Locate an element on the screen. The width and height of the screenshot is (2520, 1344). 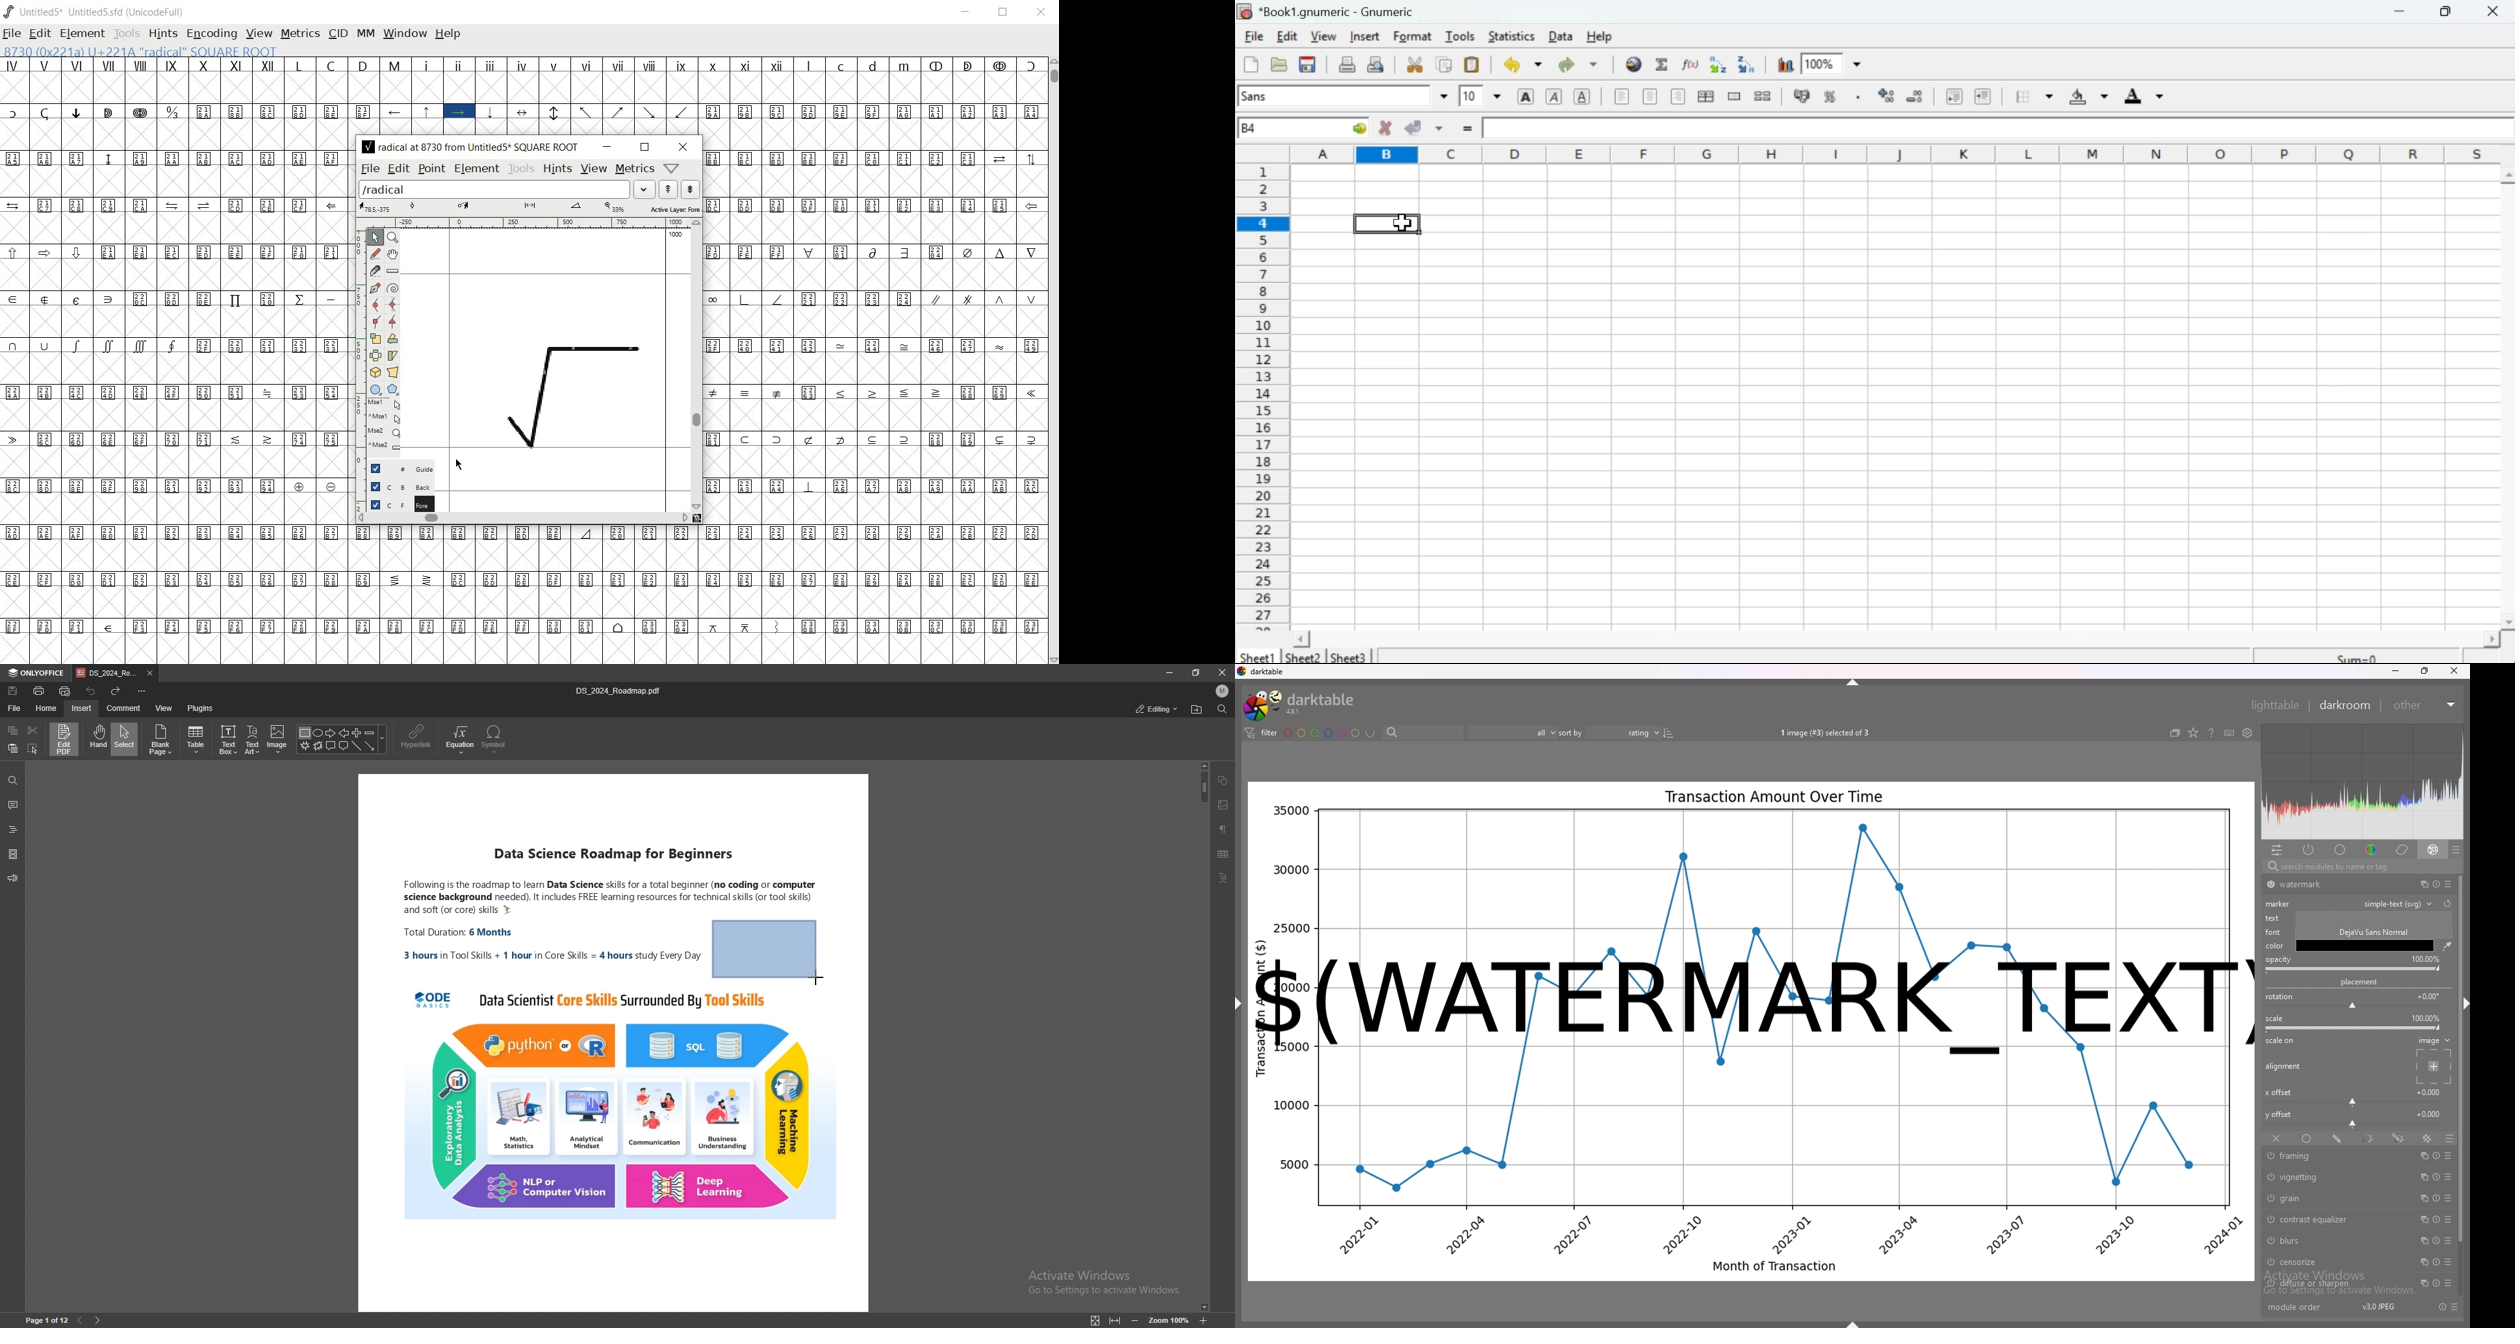
reset is located at coordinates (2434, 1282).